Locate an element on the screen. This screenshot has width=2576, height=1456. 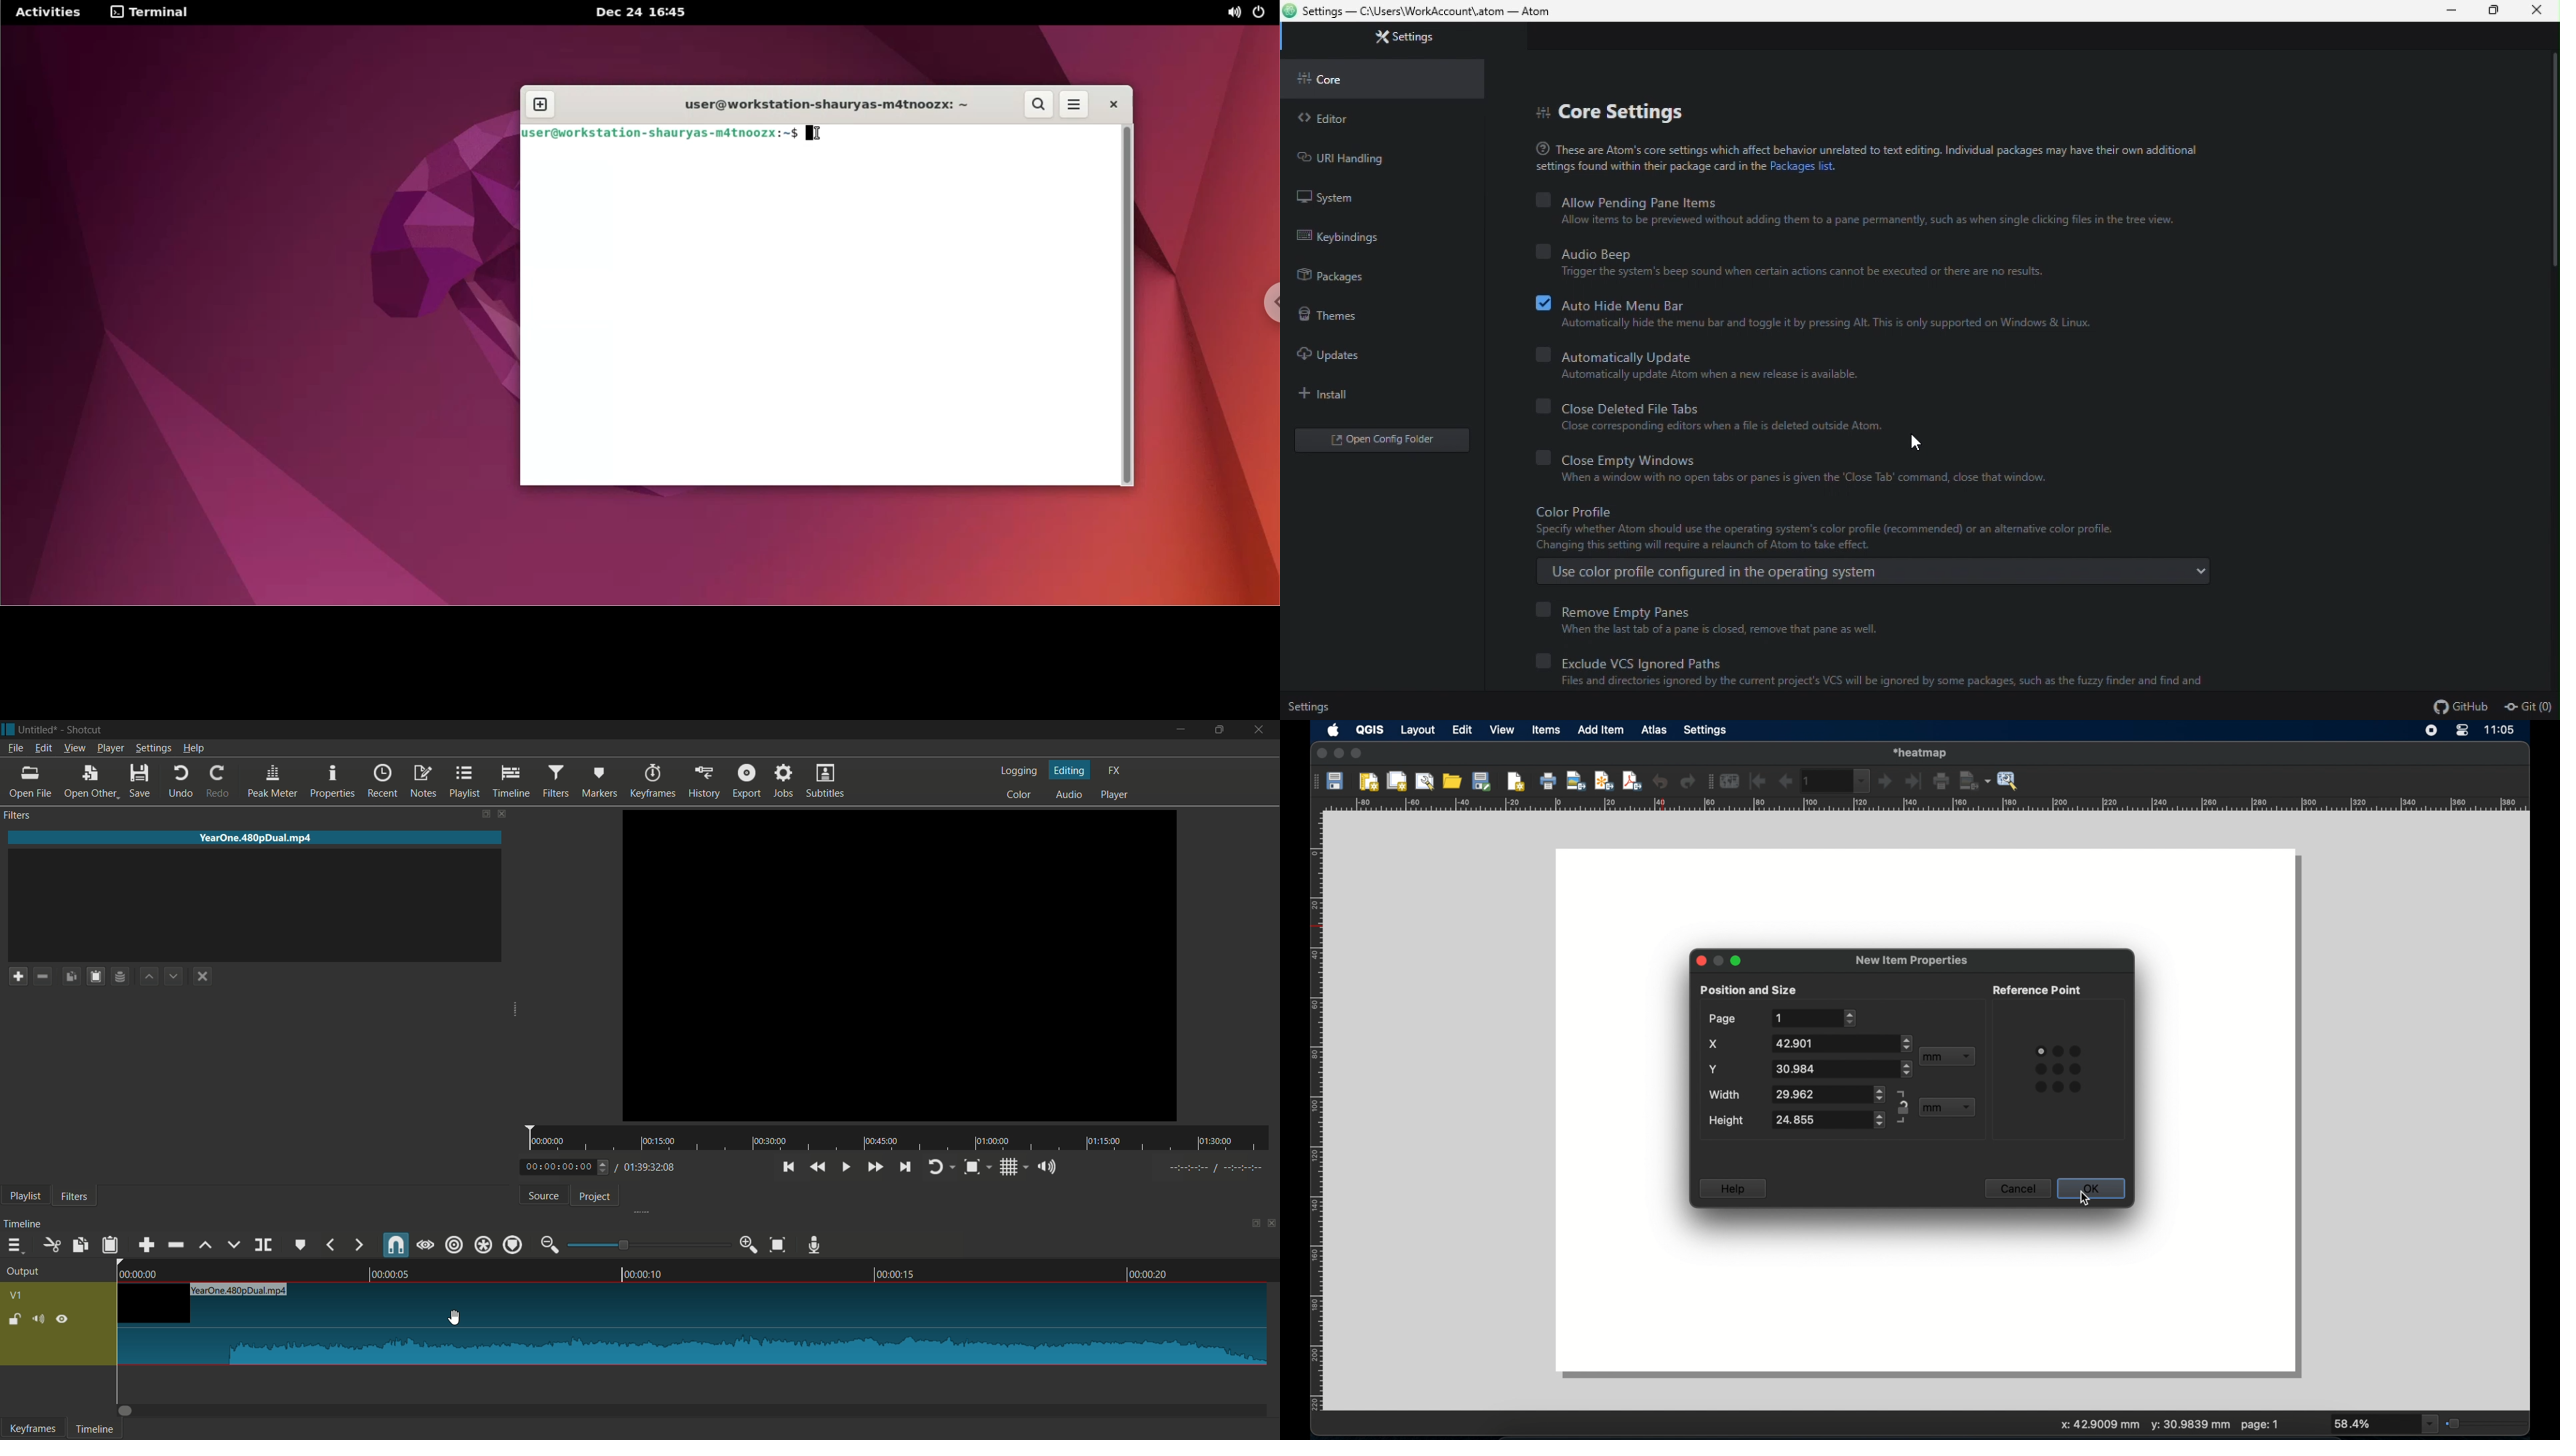
Audio beep is located at coordinates (1582, 250).